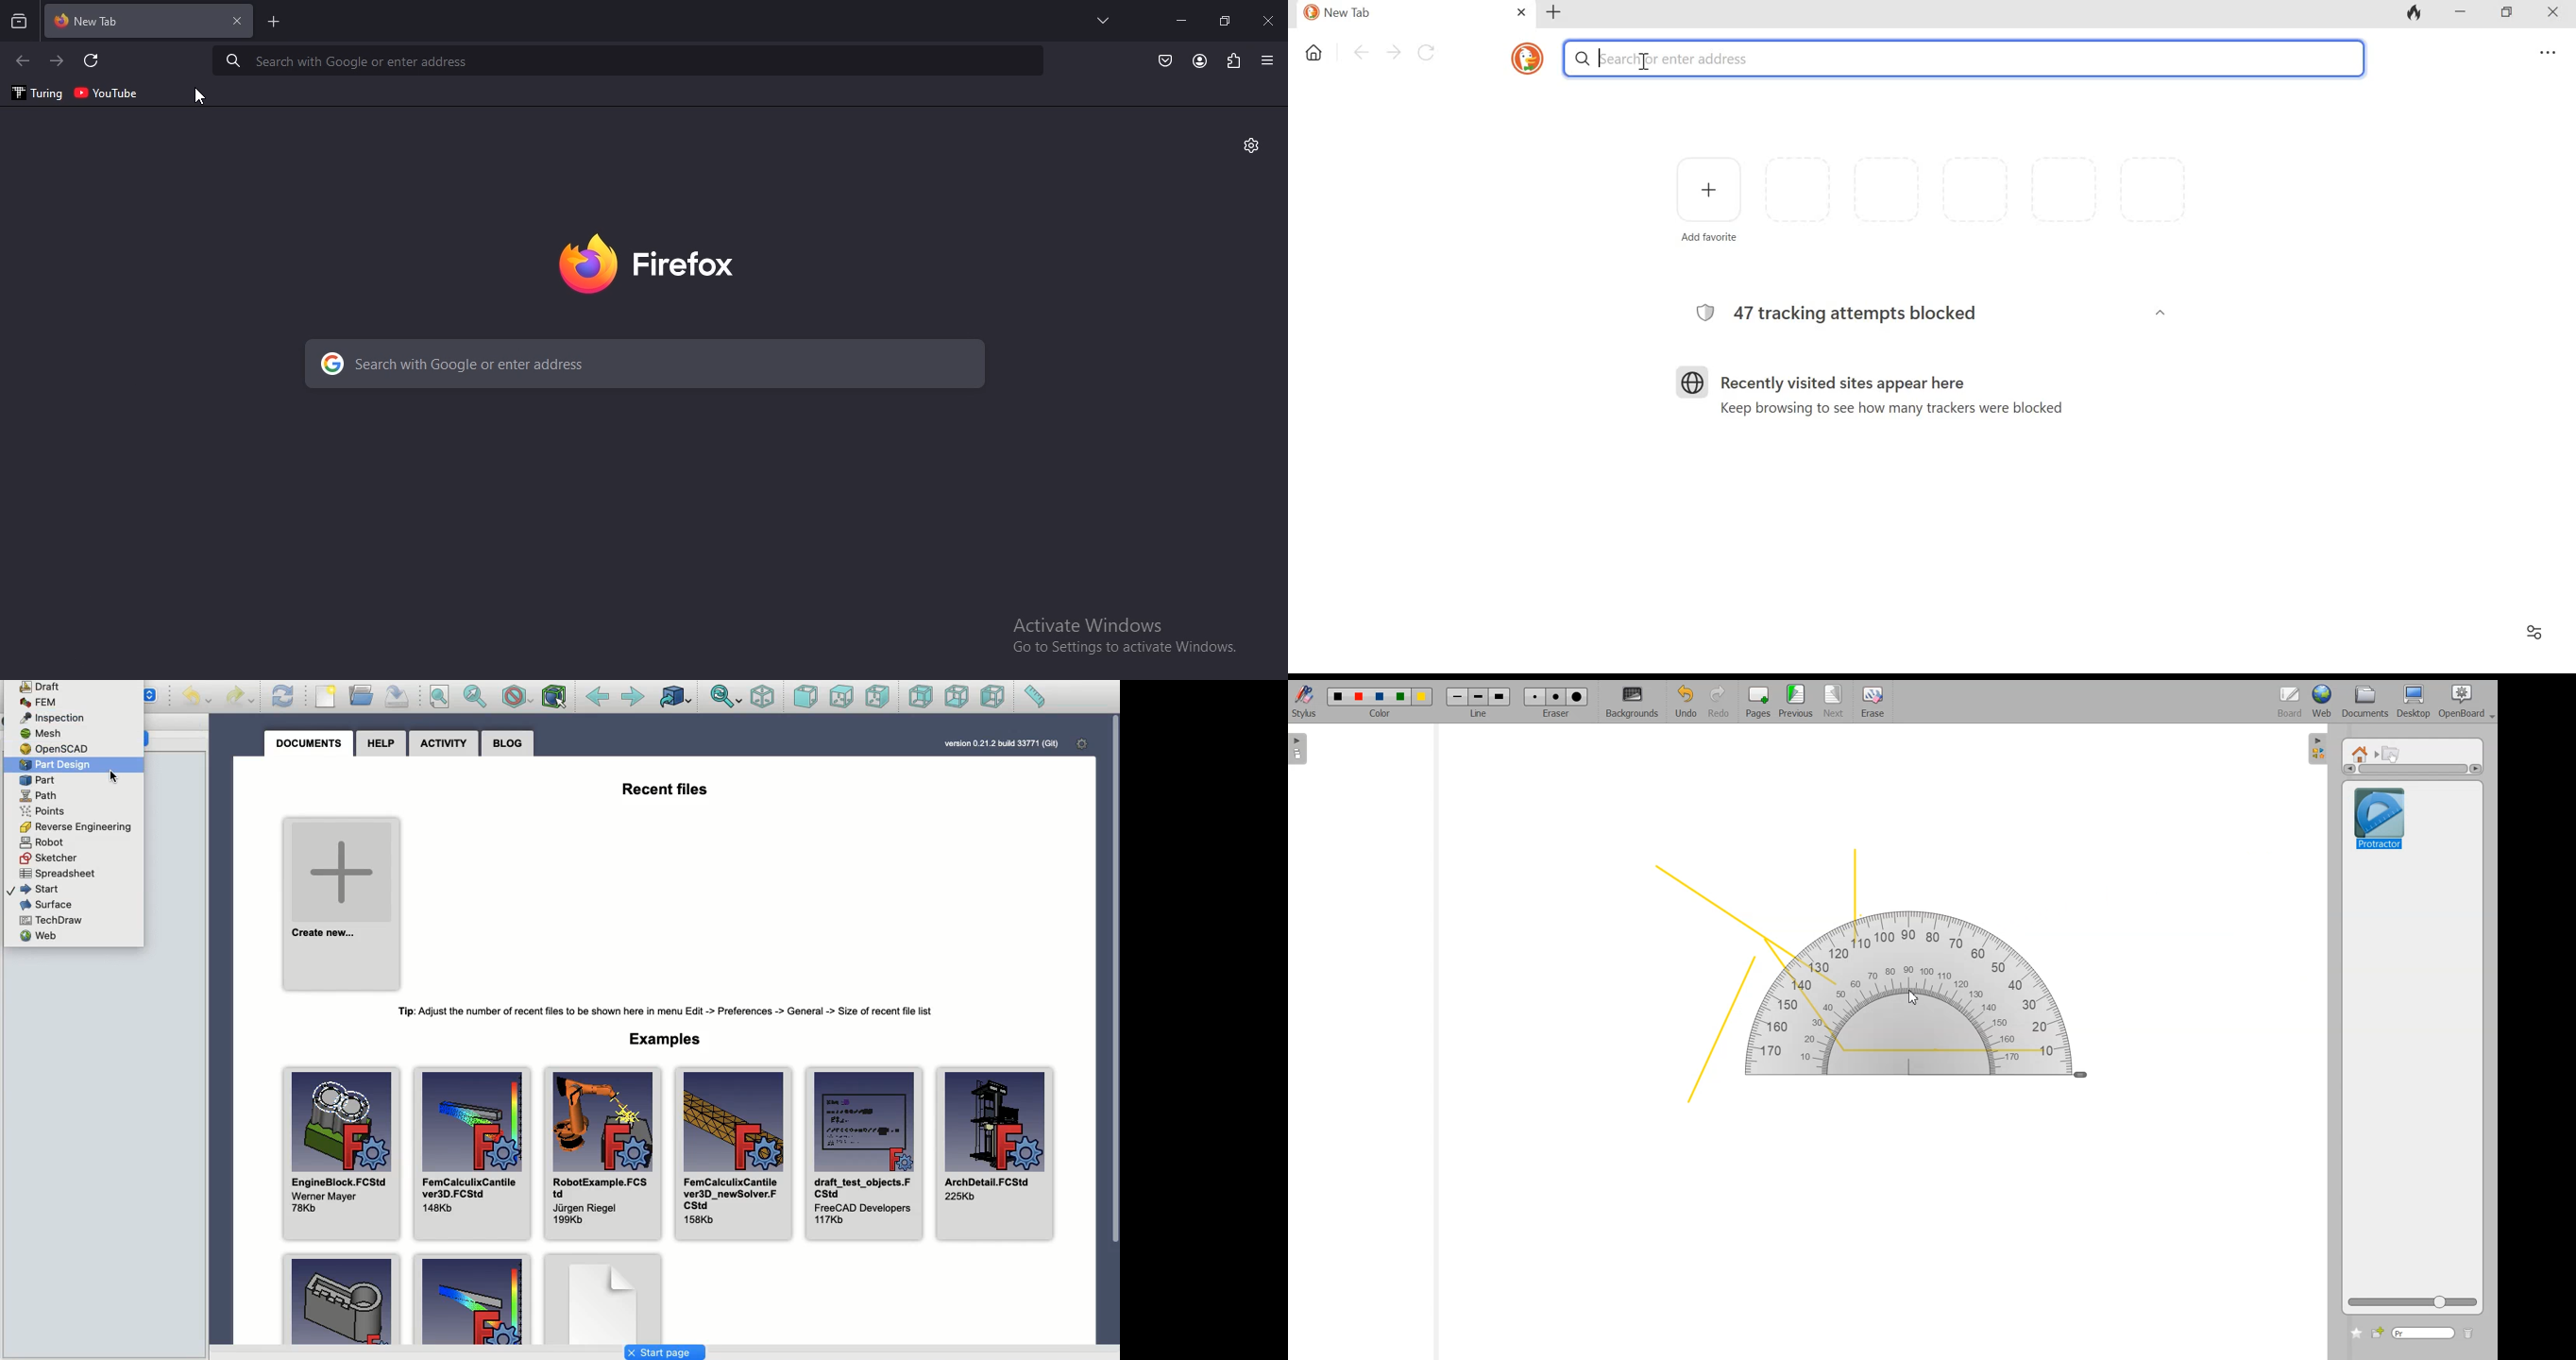 Image resolution: width=2576 pixels, height=1372 pixels. Describe the element at coordinates (473, 1298) in the screenshot. I see `Example 2` at that location.